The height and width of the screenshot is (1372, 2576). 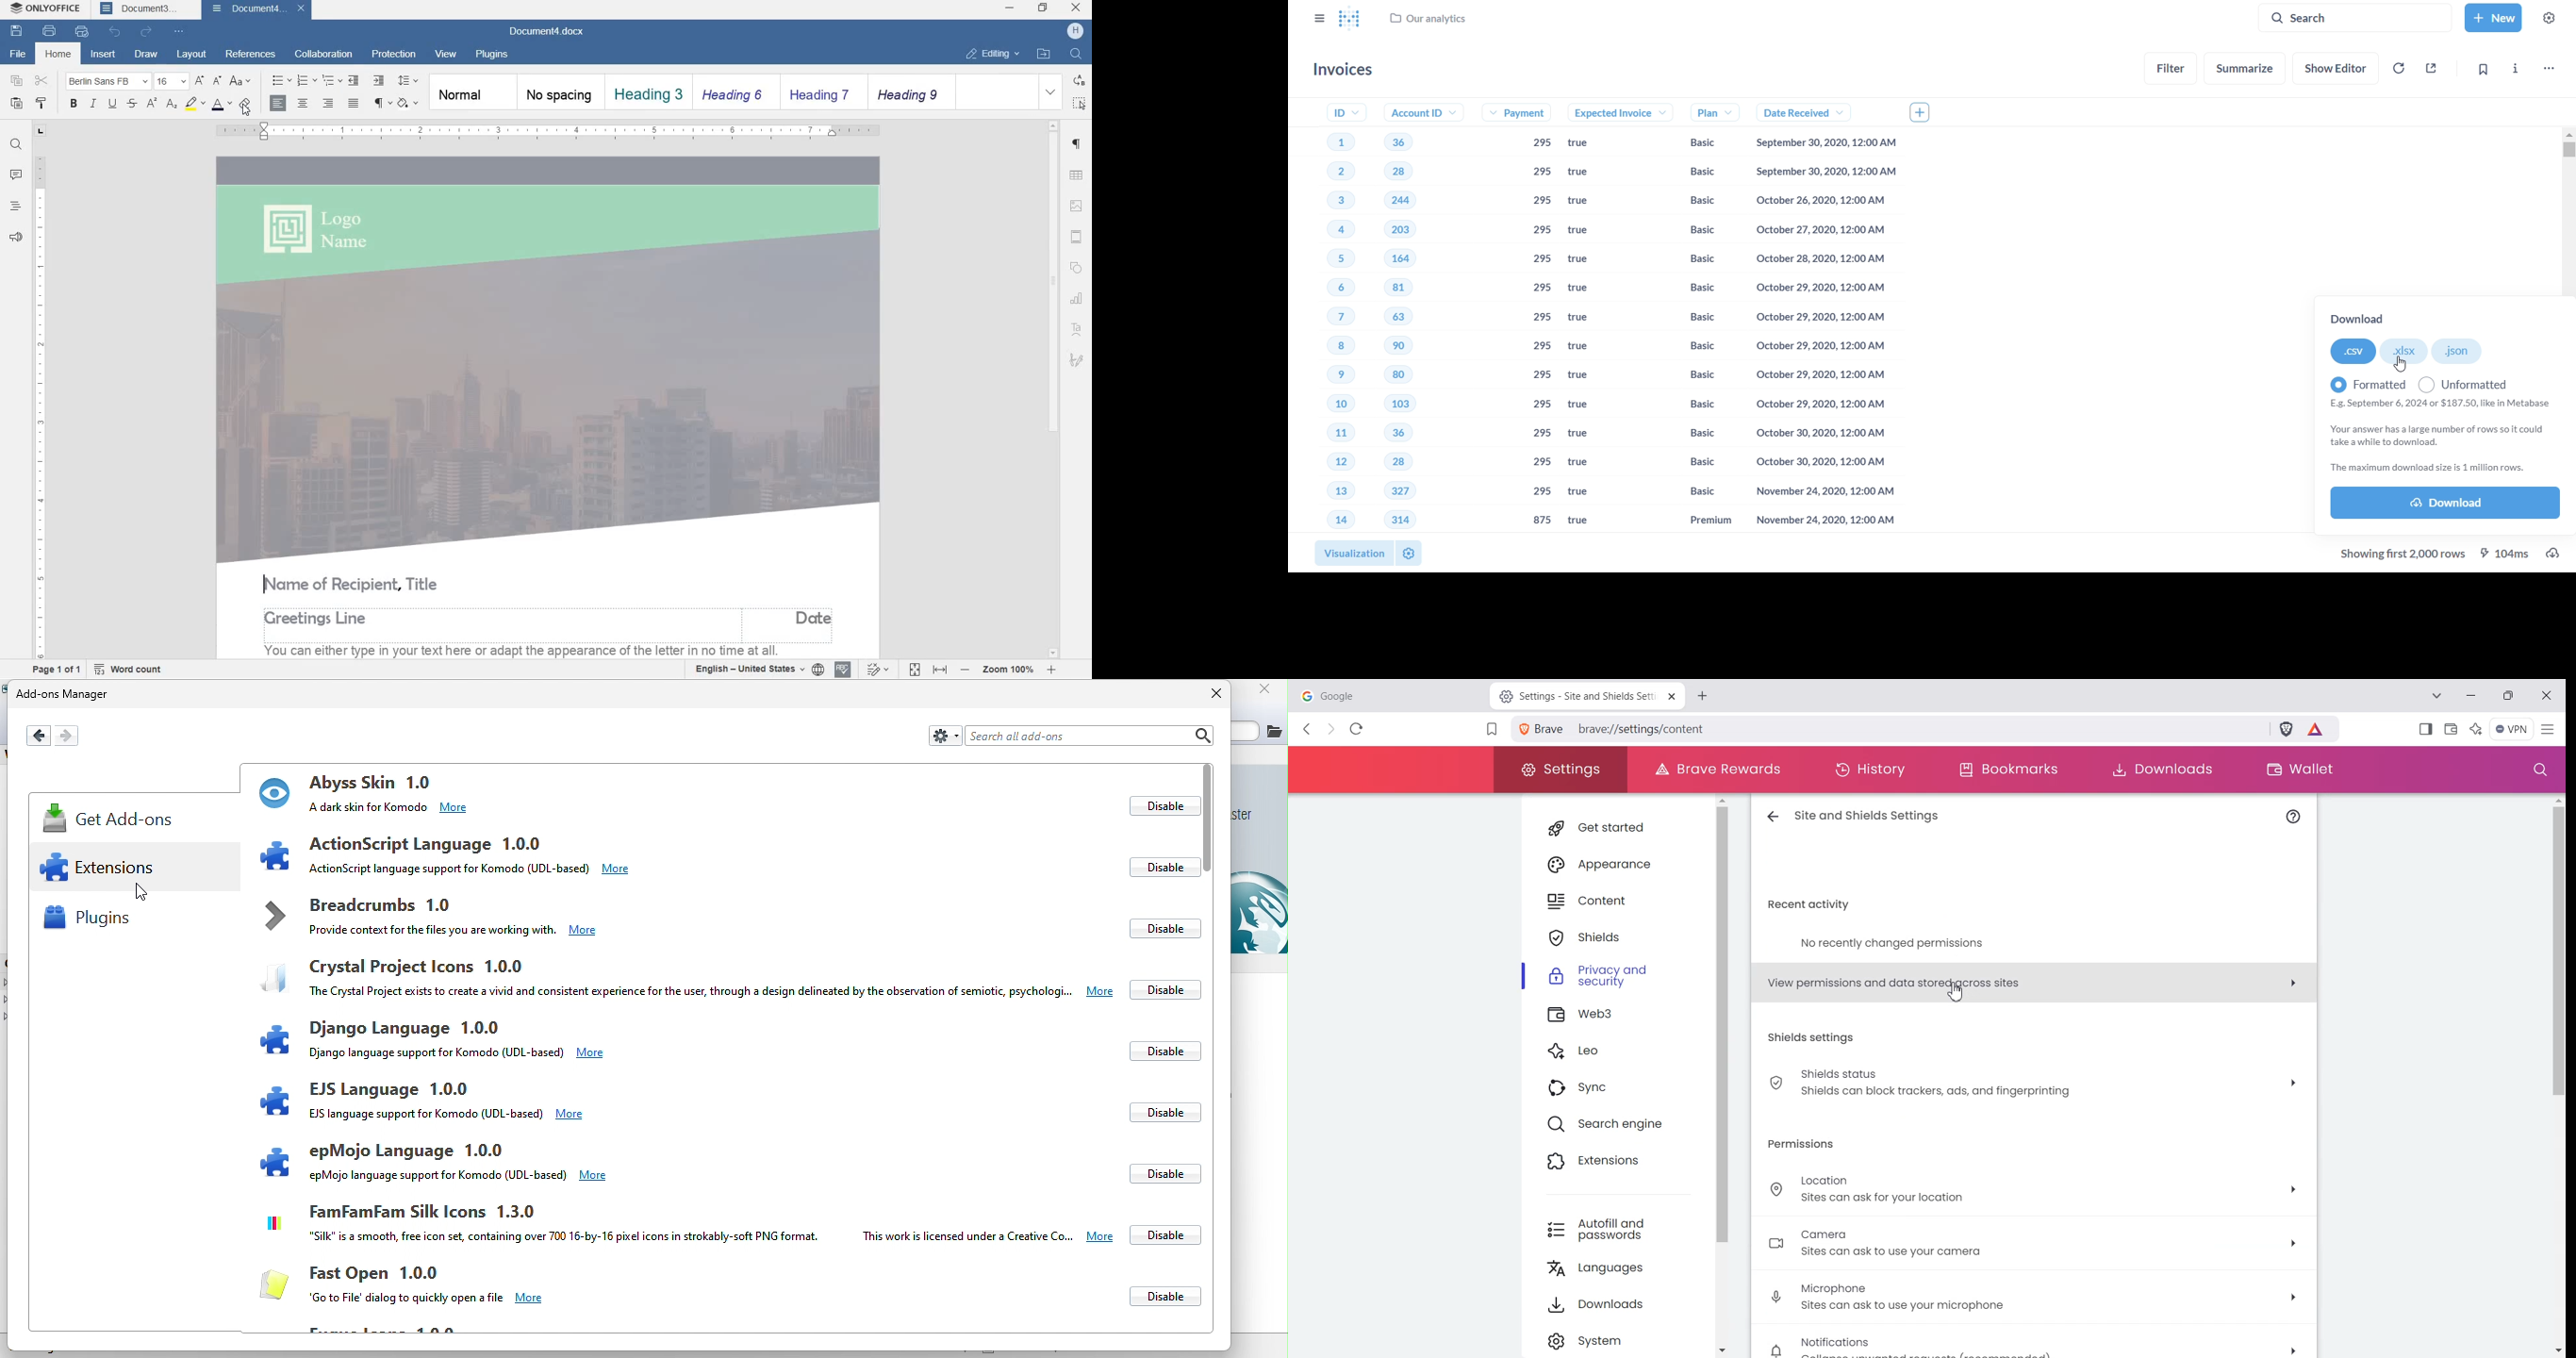 I want to click on increment font size, so click(x=199, y=81).